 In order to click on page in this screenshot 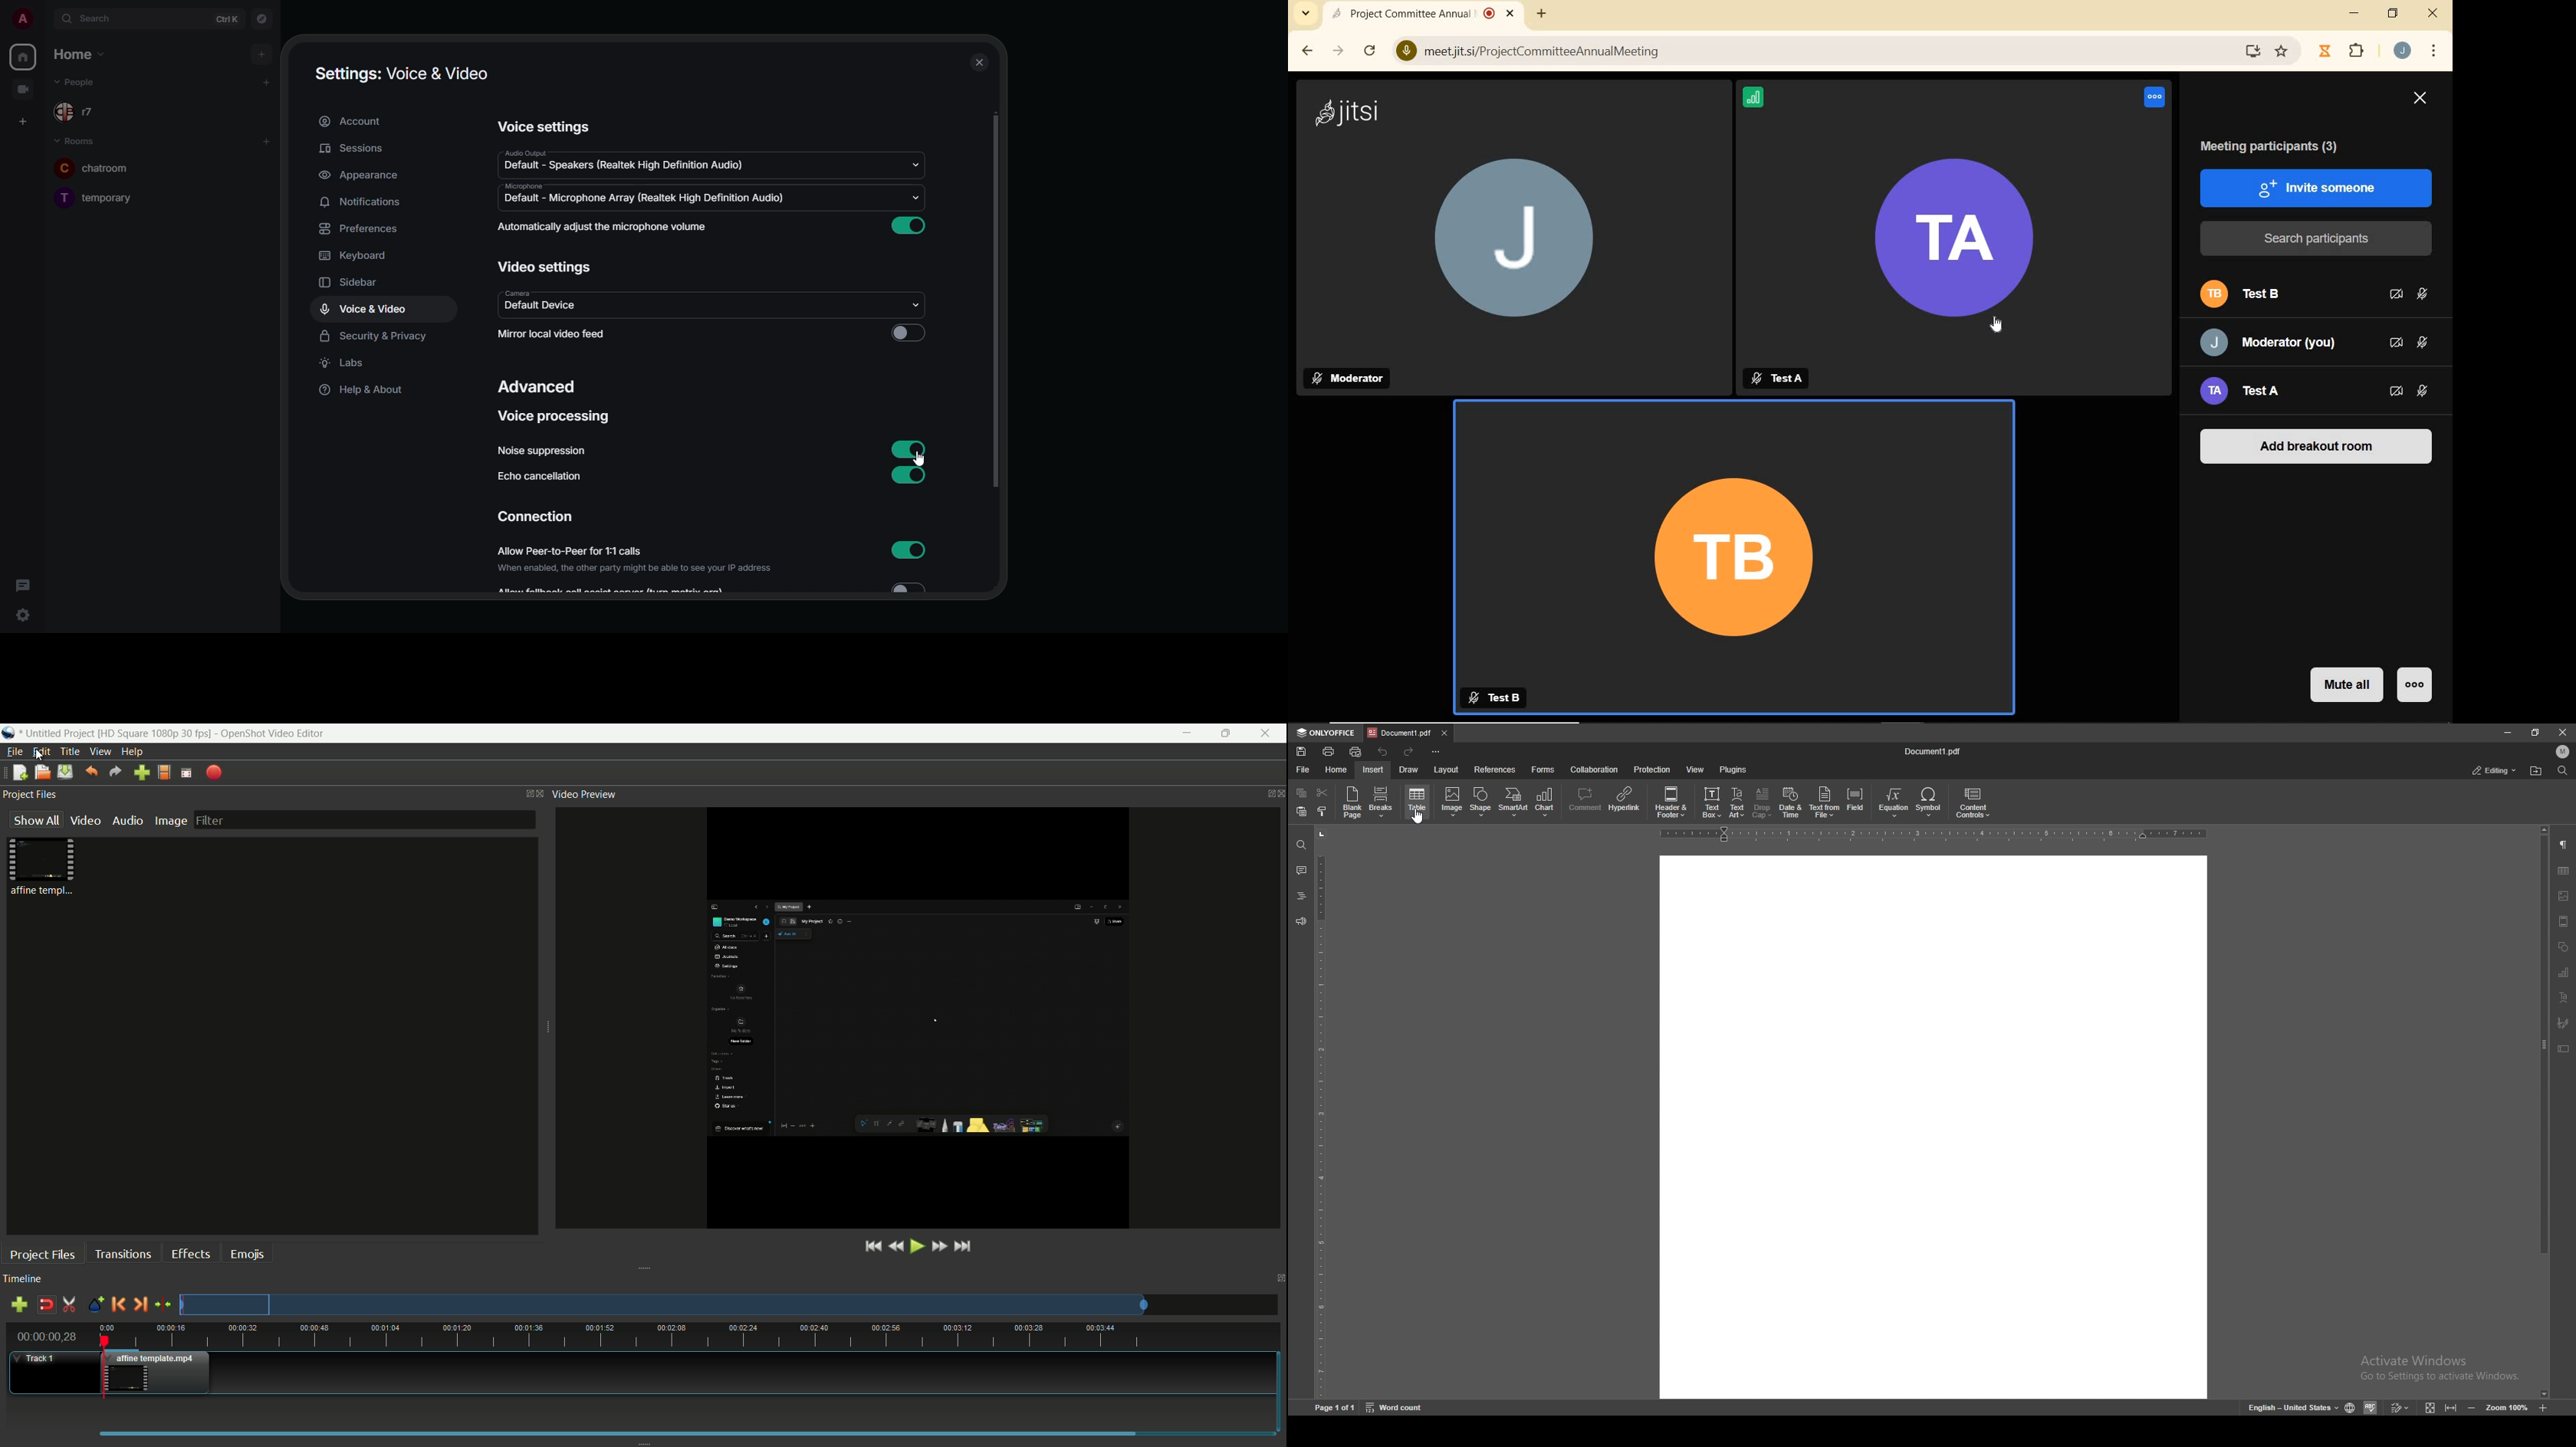, I will do `click(1336, 1407)`.